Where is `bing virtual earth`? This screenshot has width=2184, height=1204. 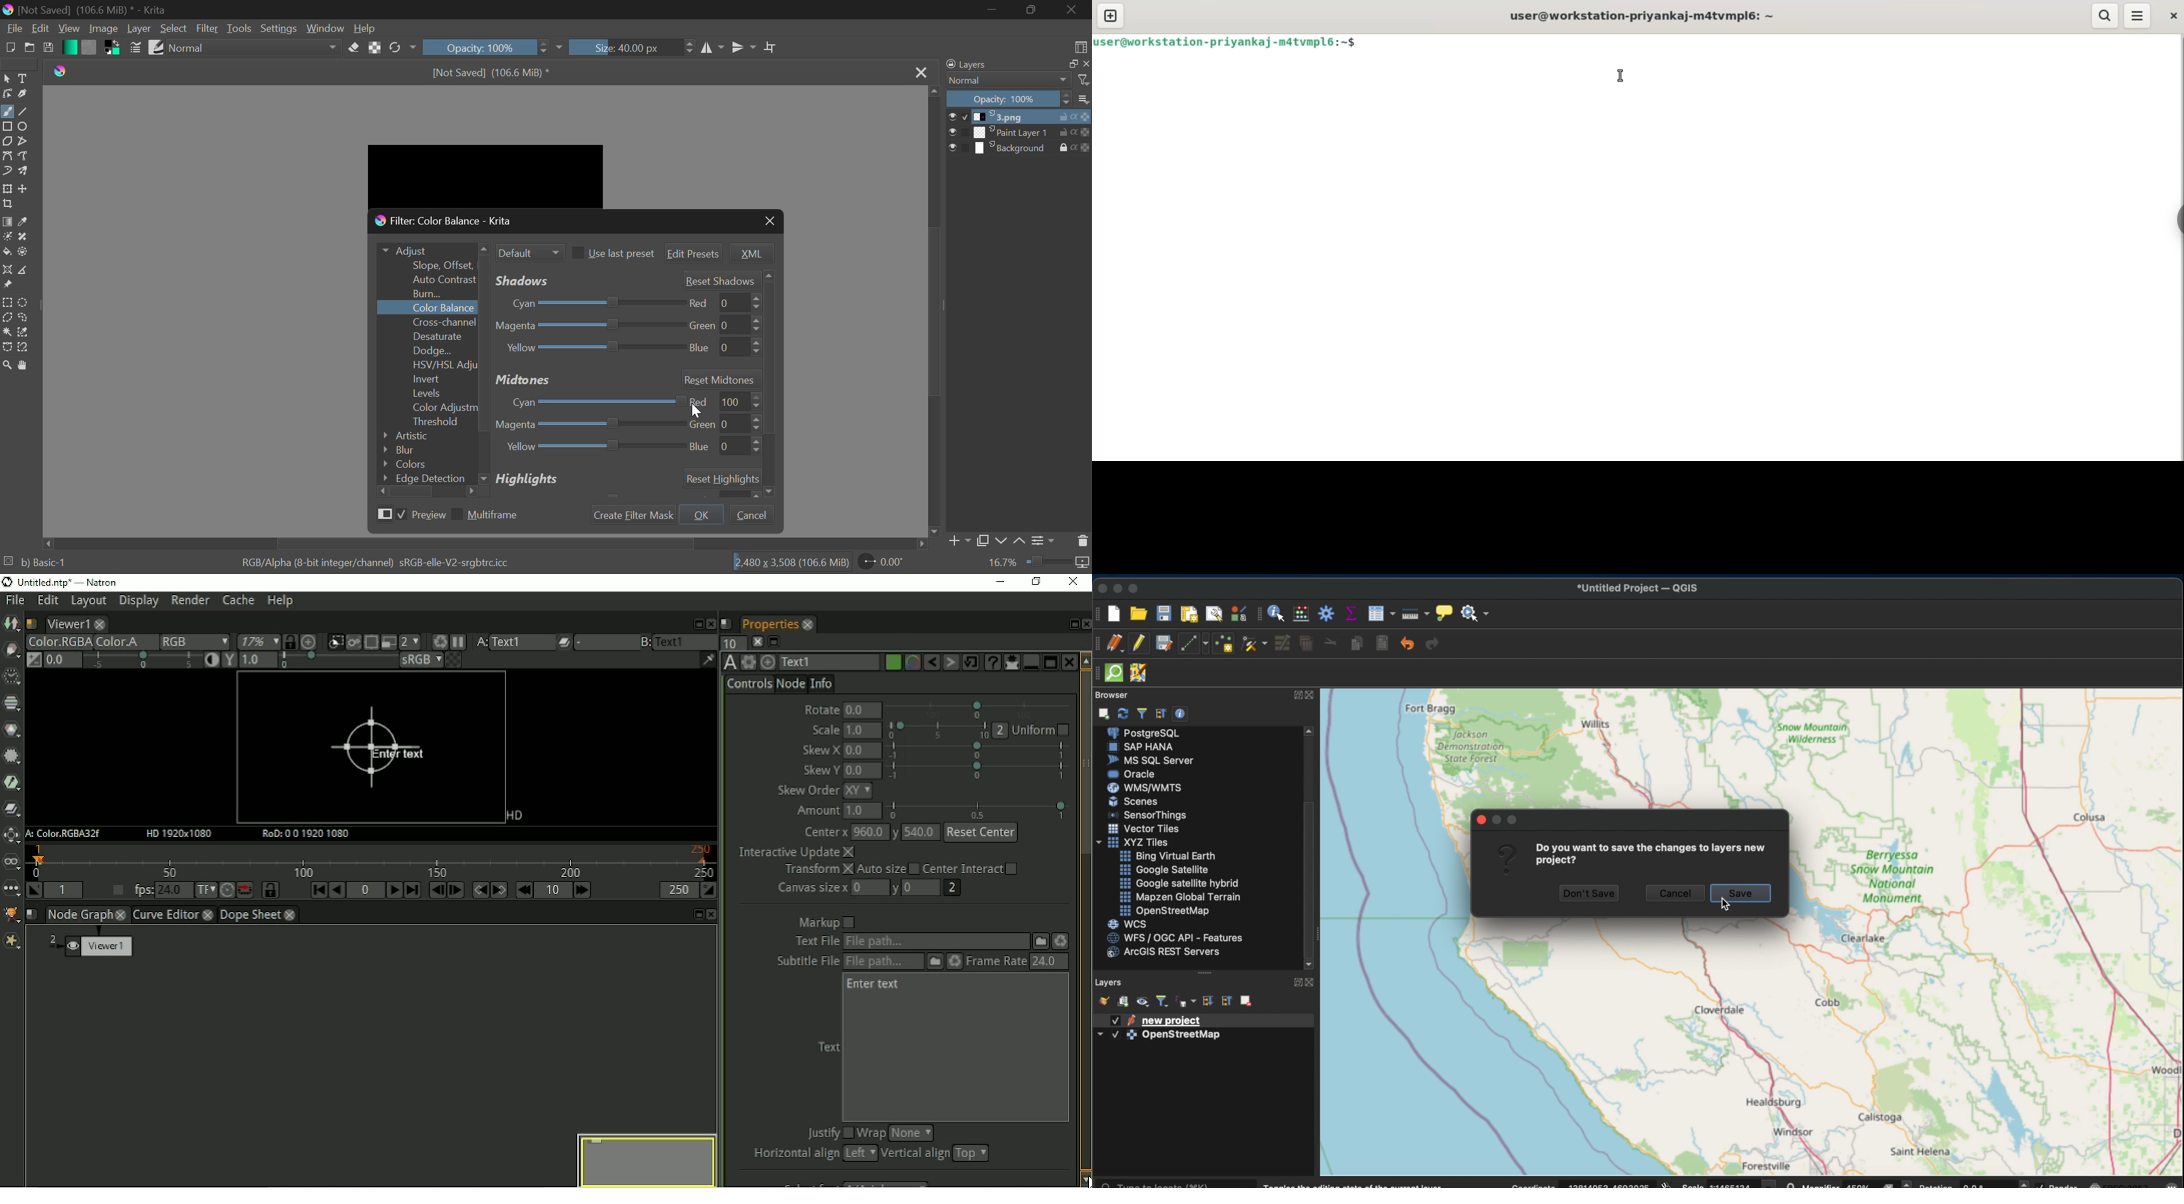
bing virtual earth is located at coordinates (1166, 856).